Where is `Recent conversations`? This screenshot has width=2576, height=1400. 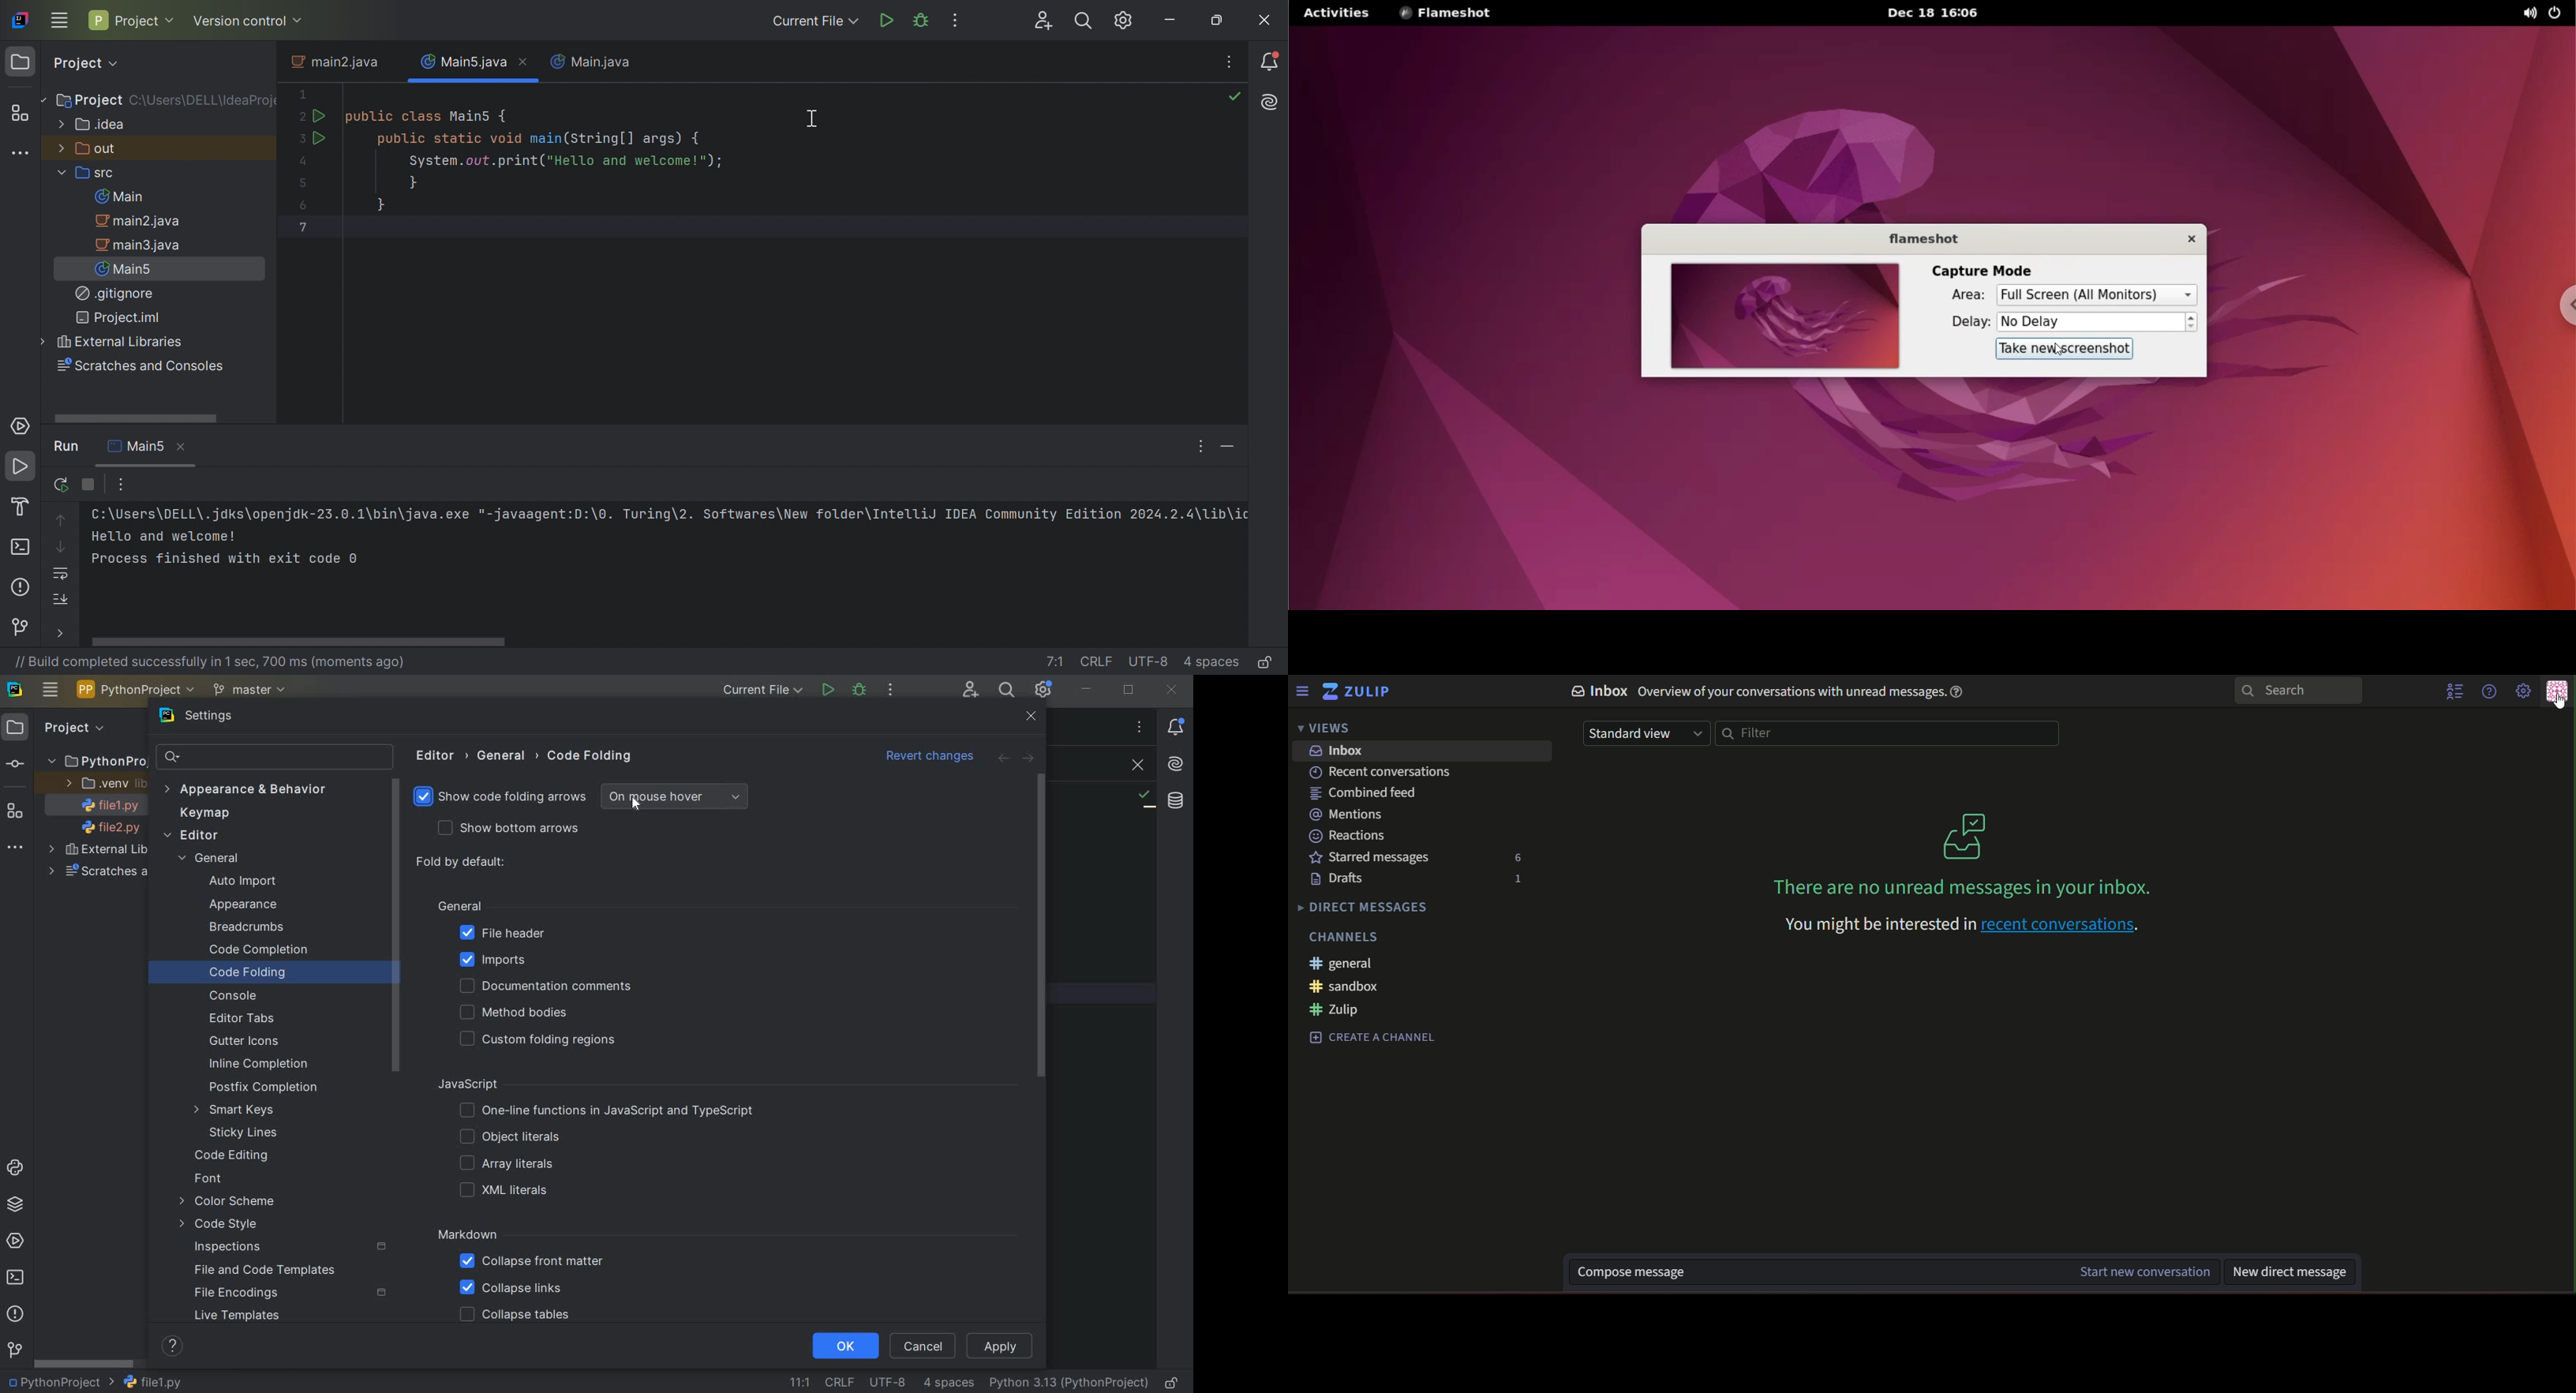
Recent conversations is located at coordinates (1382, 773).